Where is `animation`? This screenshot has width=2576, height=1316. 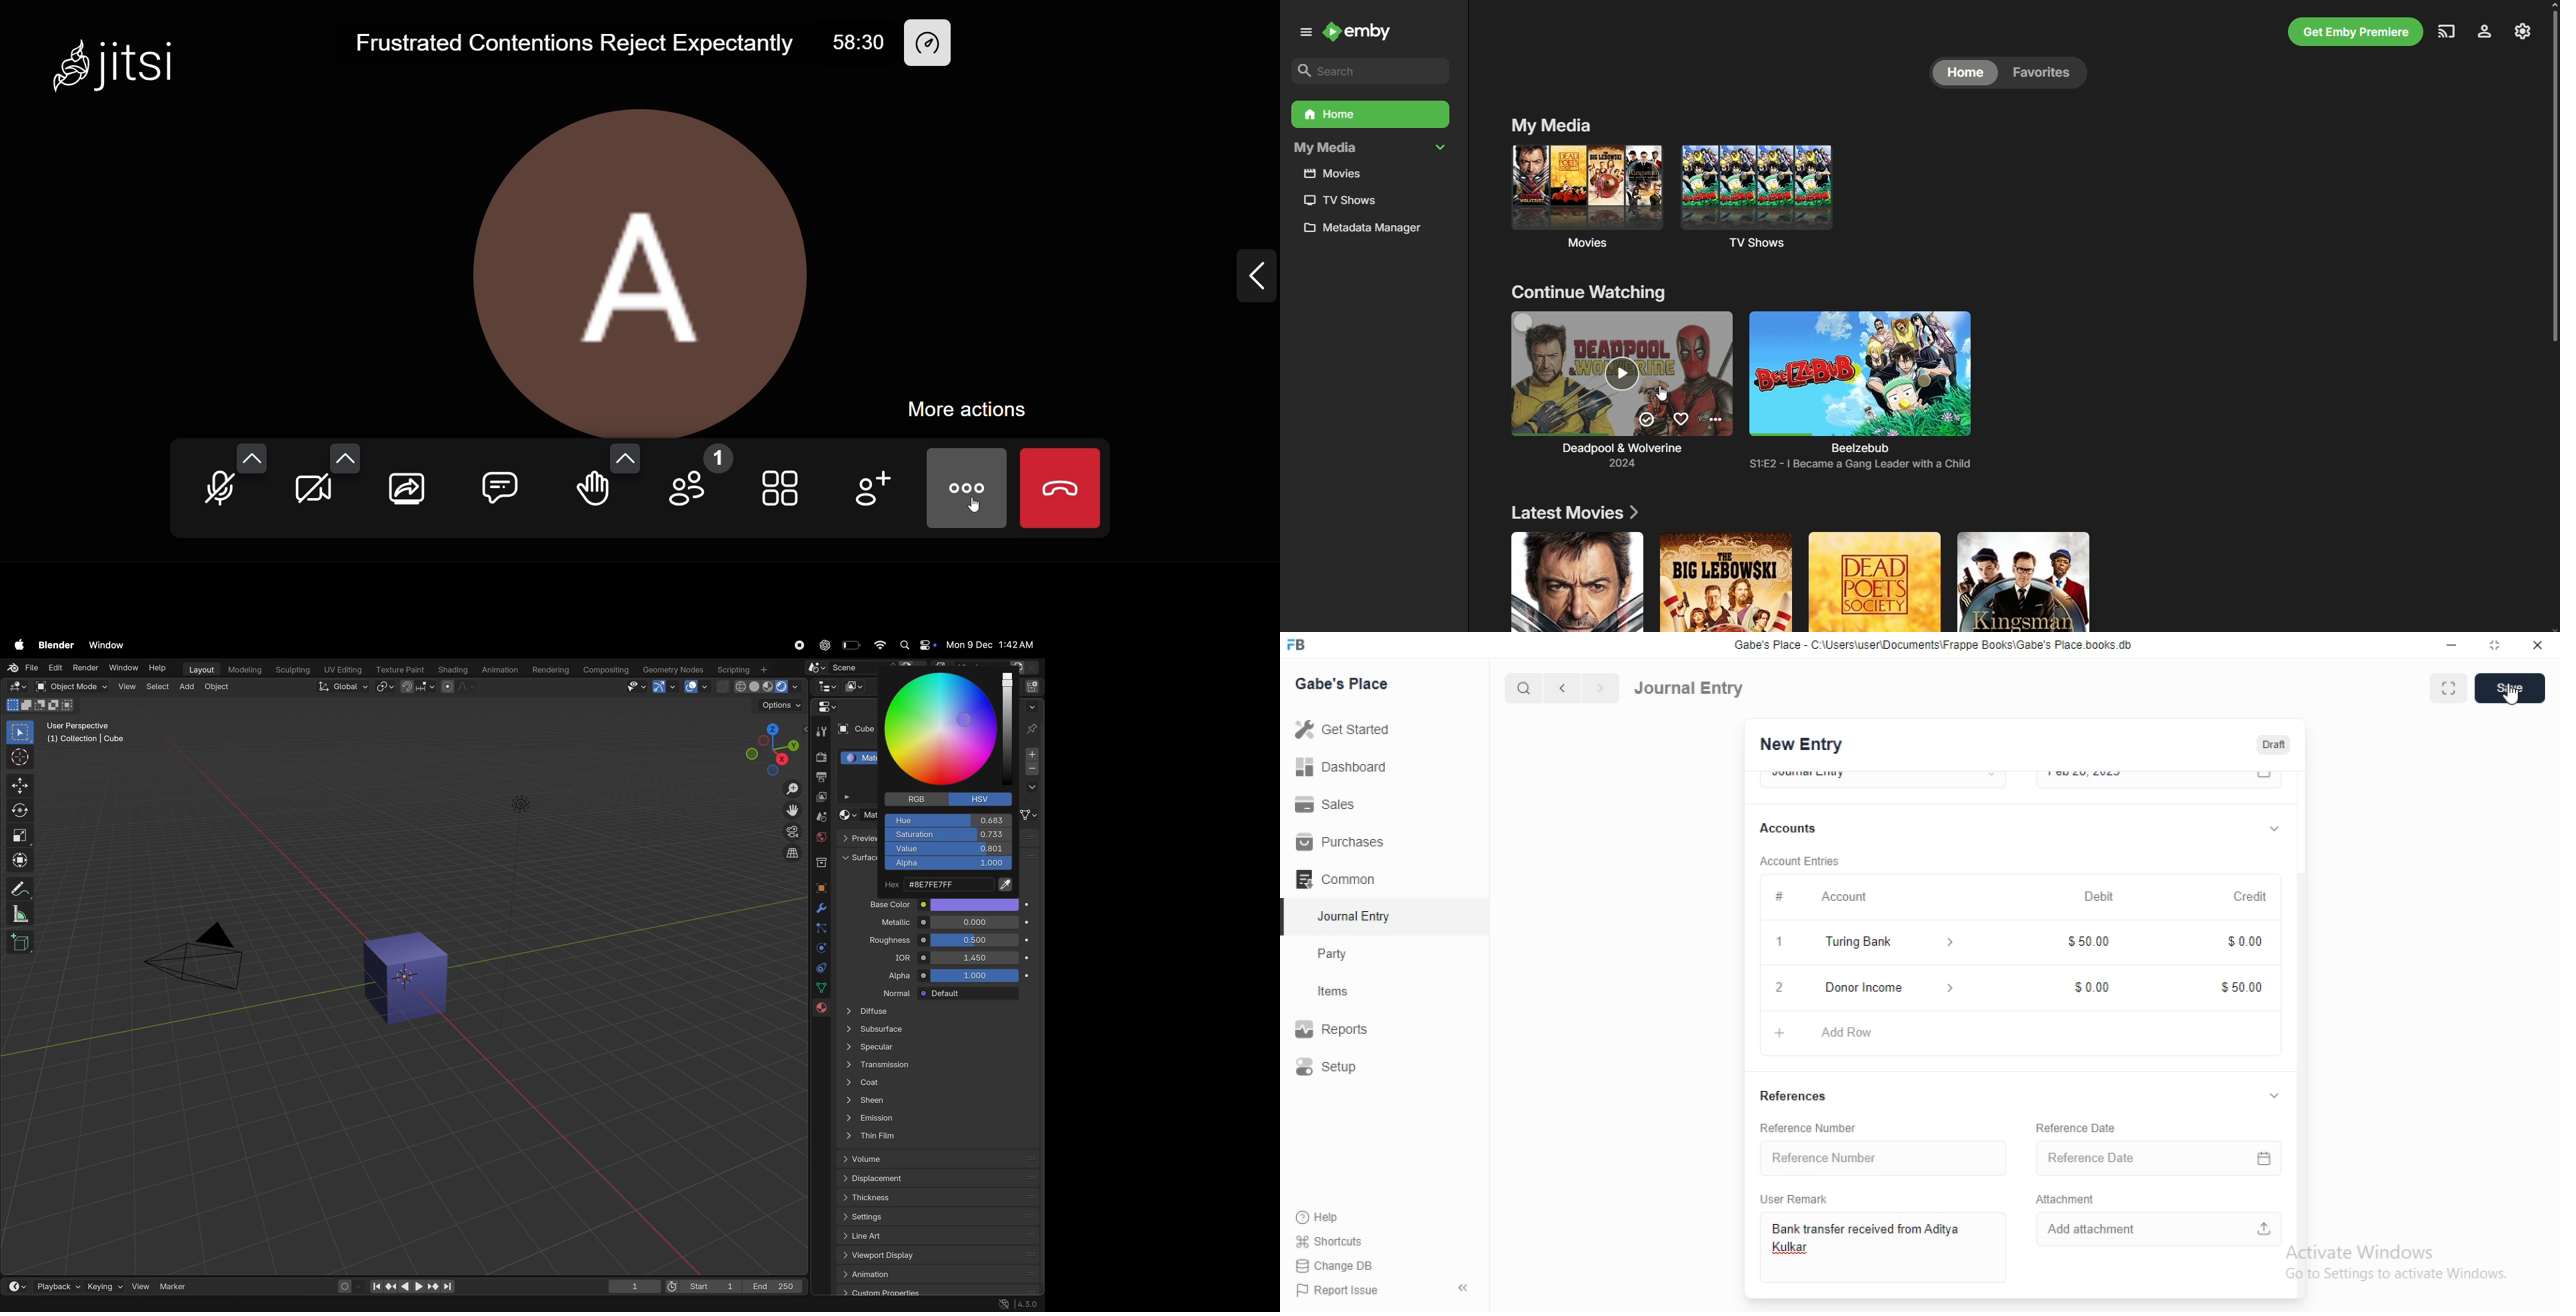 animation is located at coordinates (937, 1274).